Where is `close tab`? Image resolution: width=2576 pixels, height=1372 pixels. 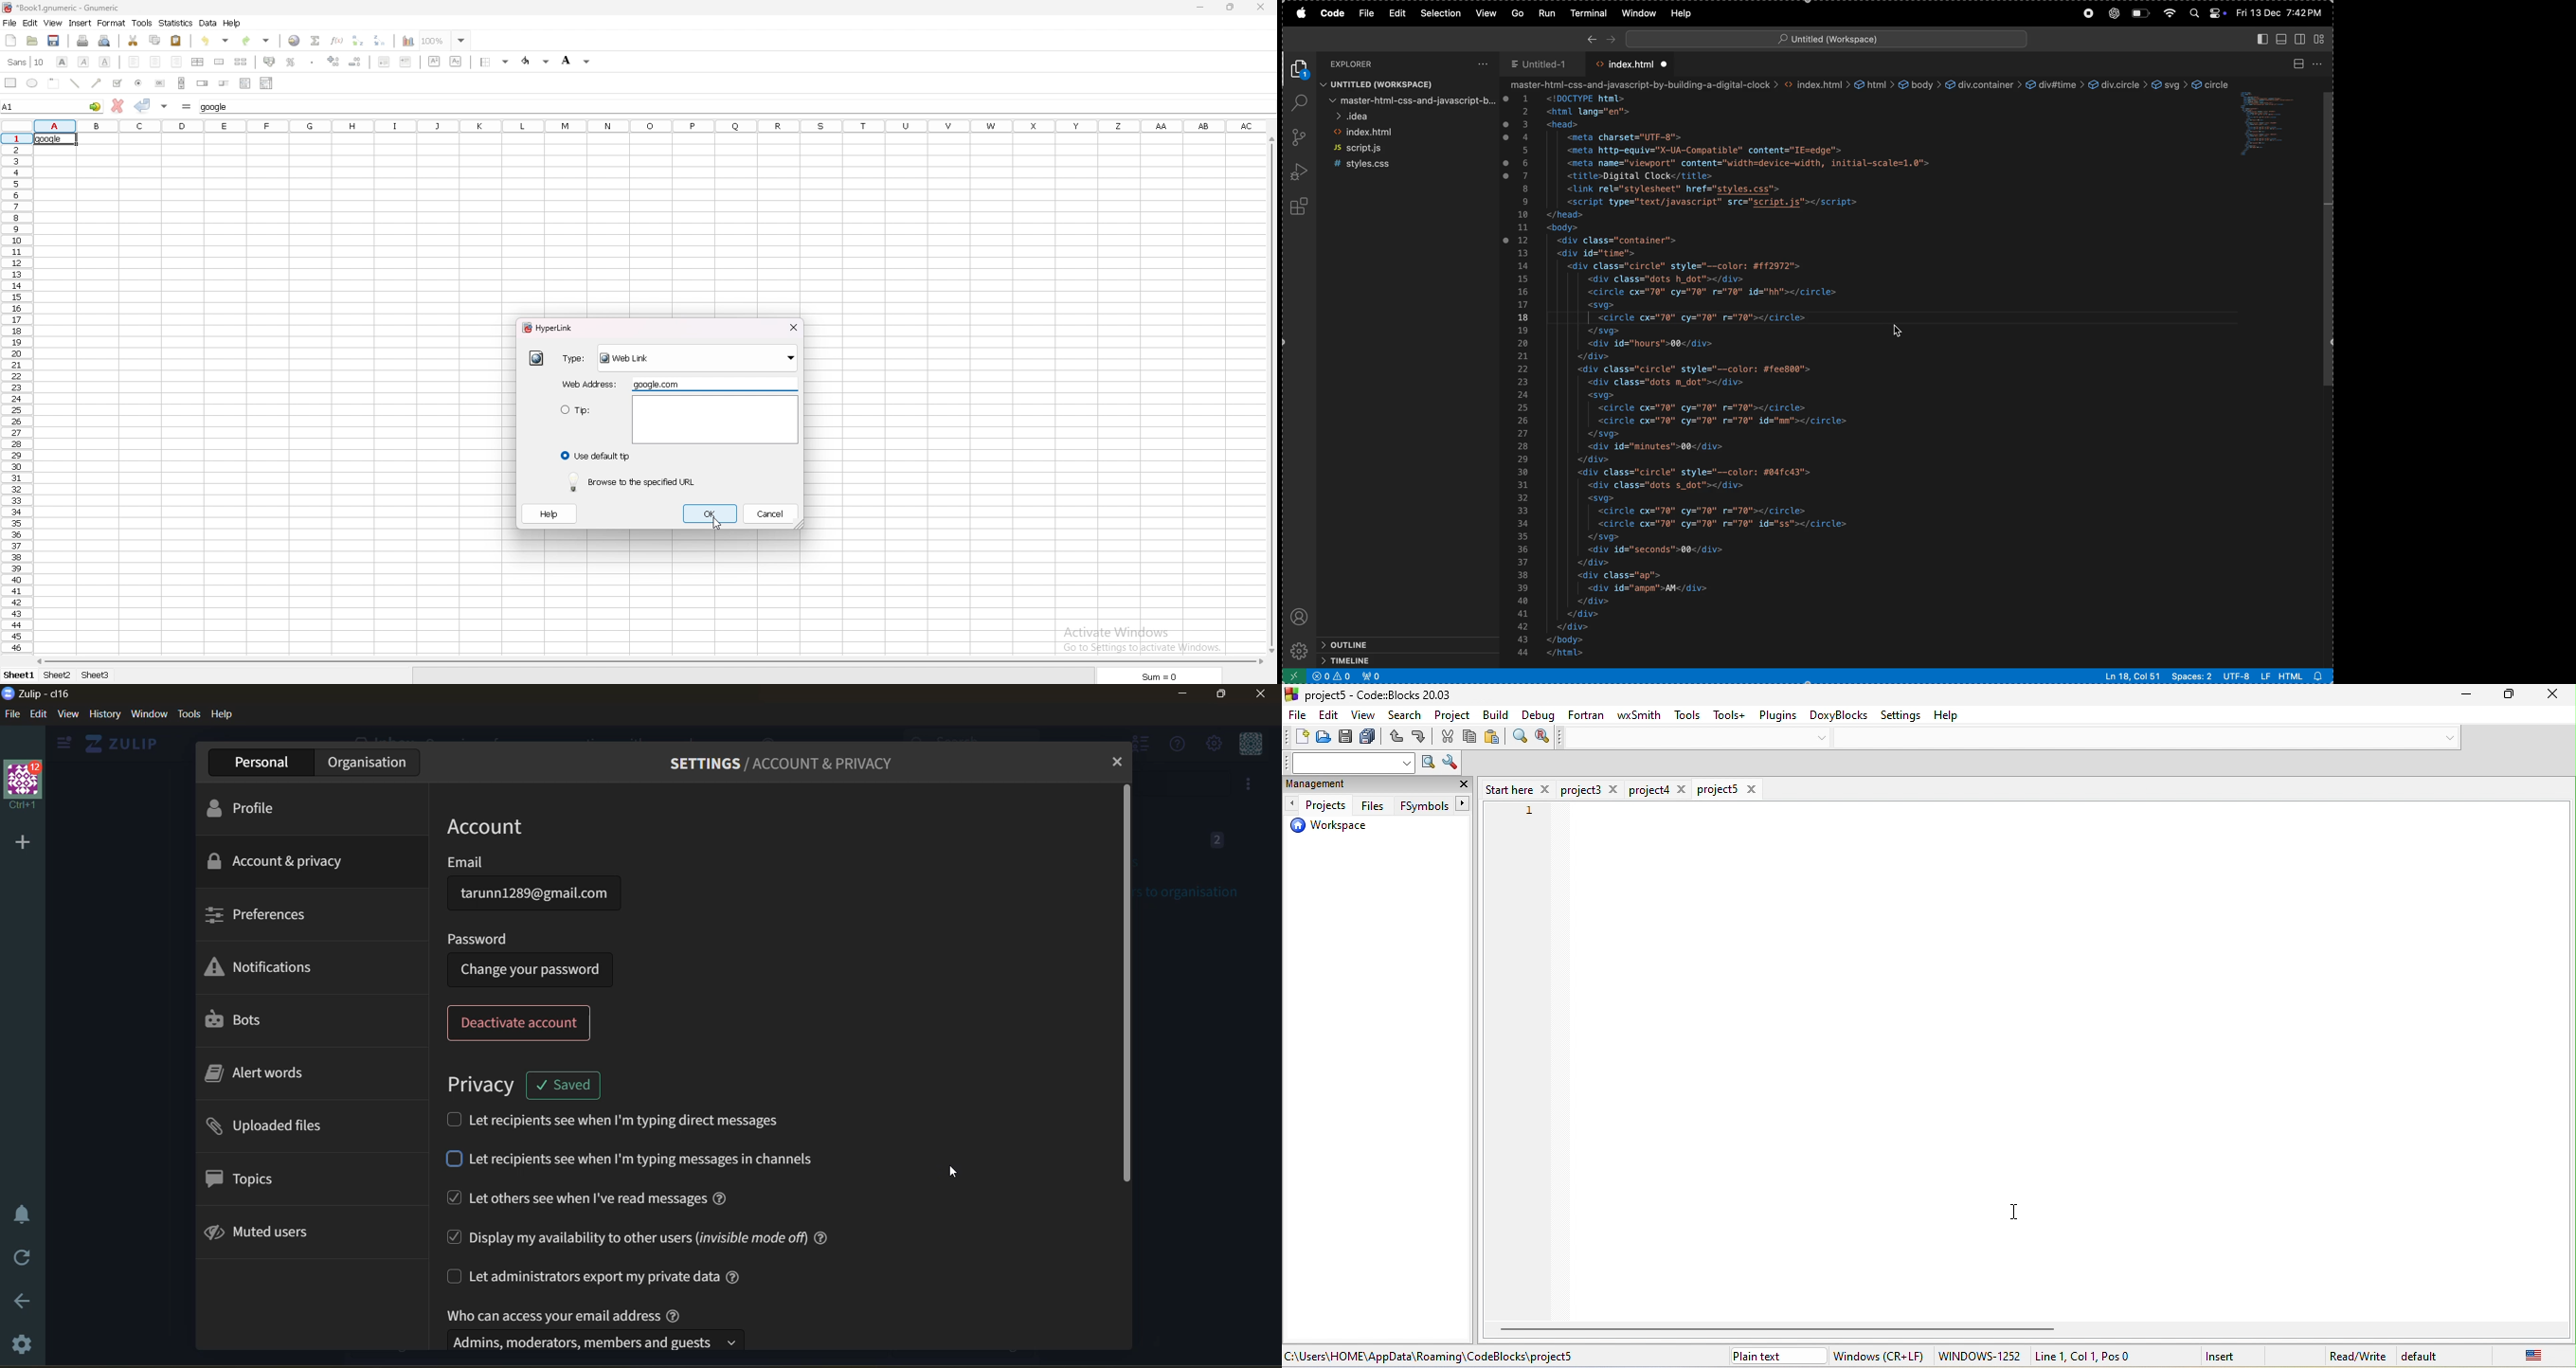 close tab is located at coordinates (1114, 762).